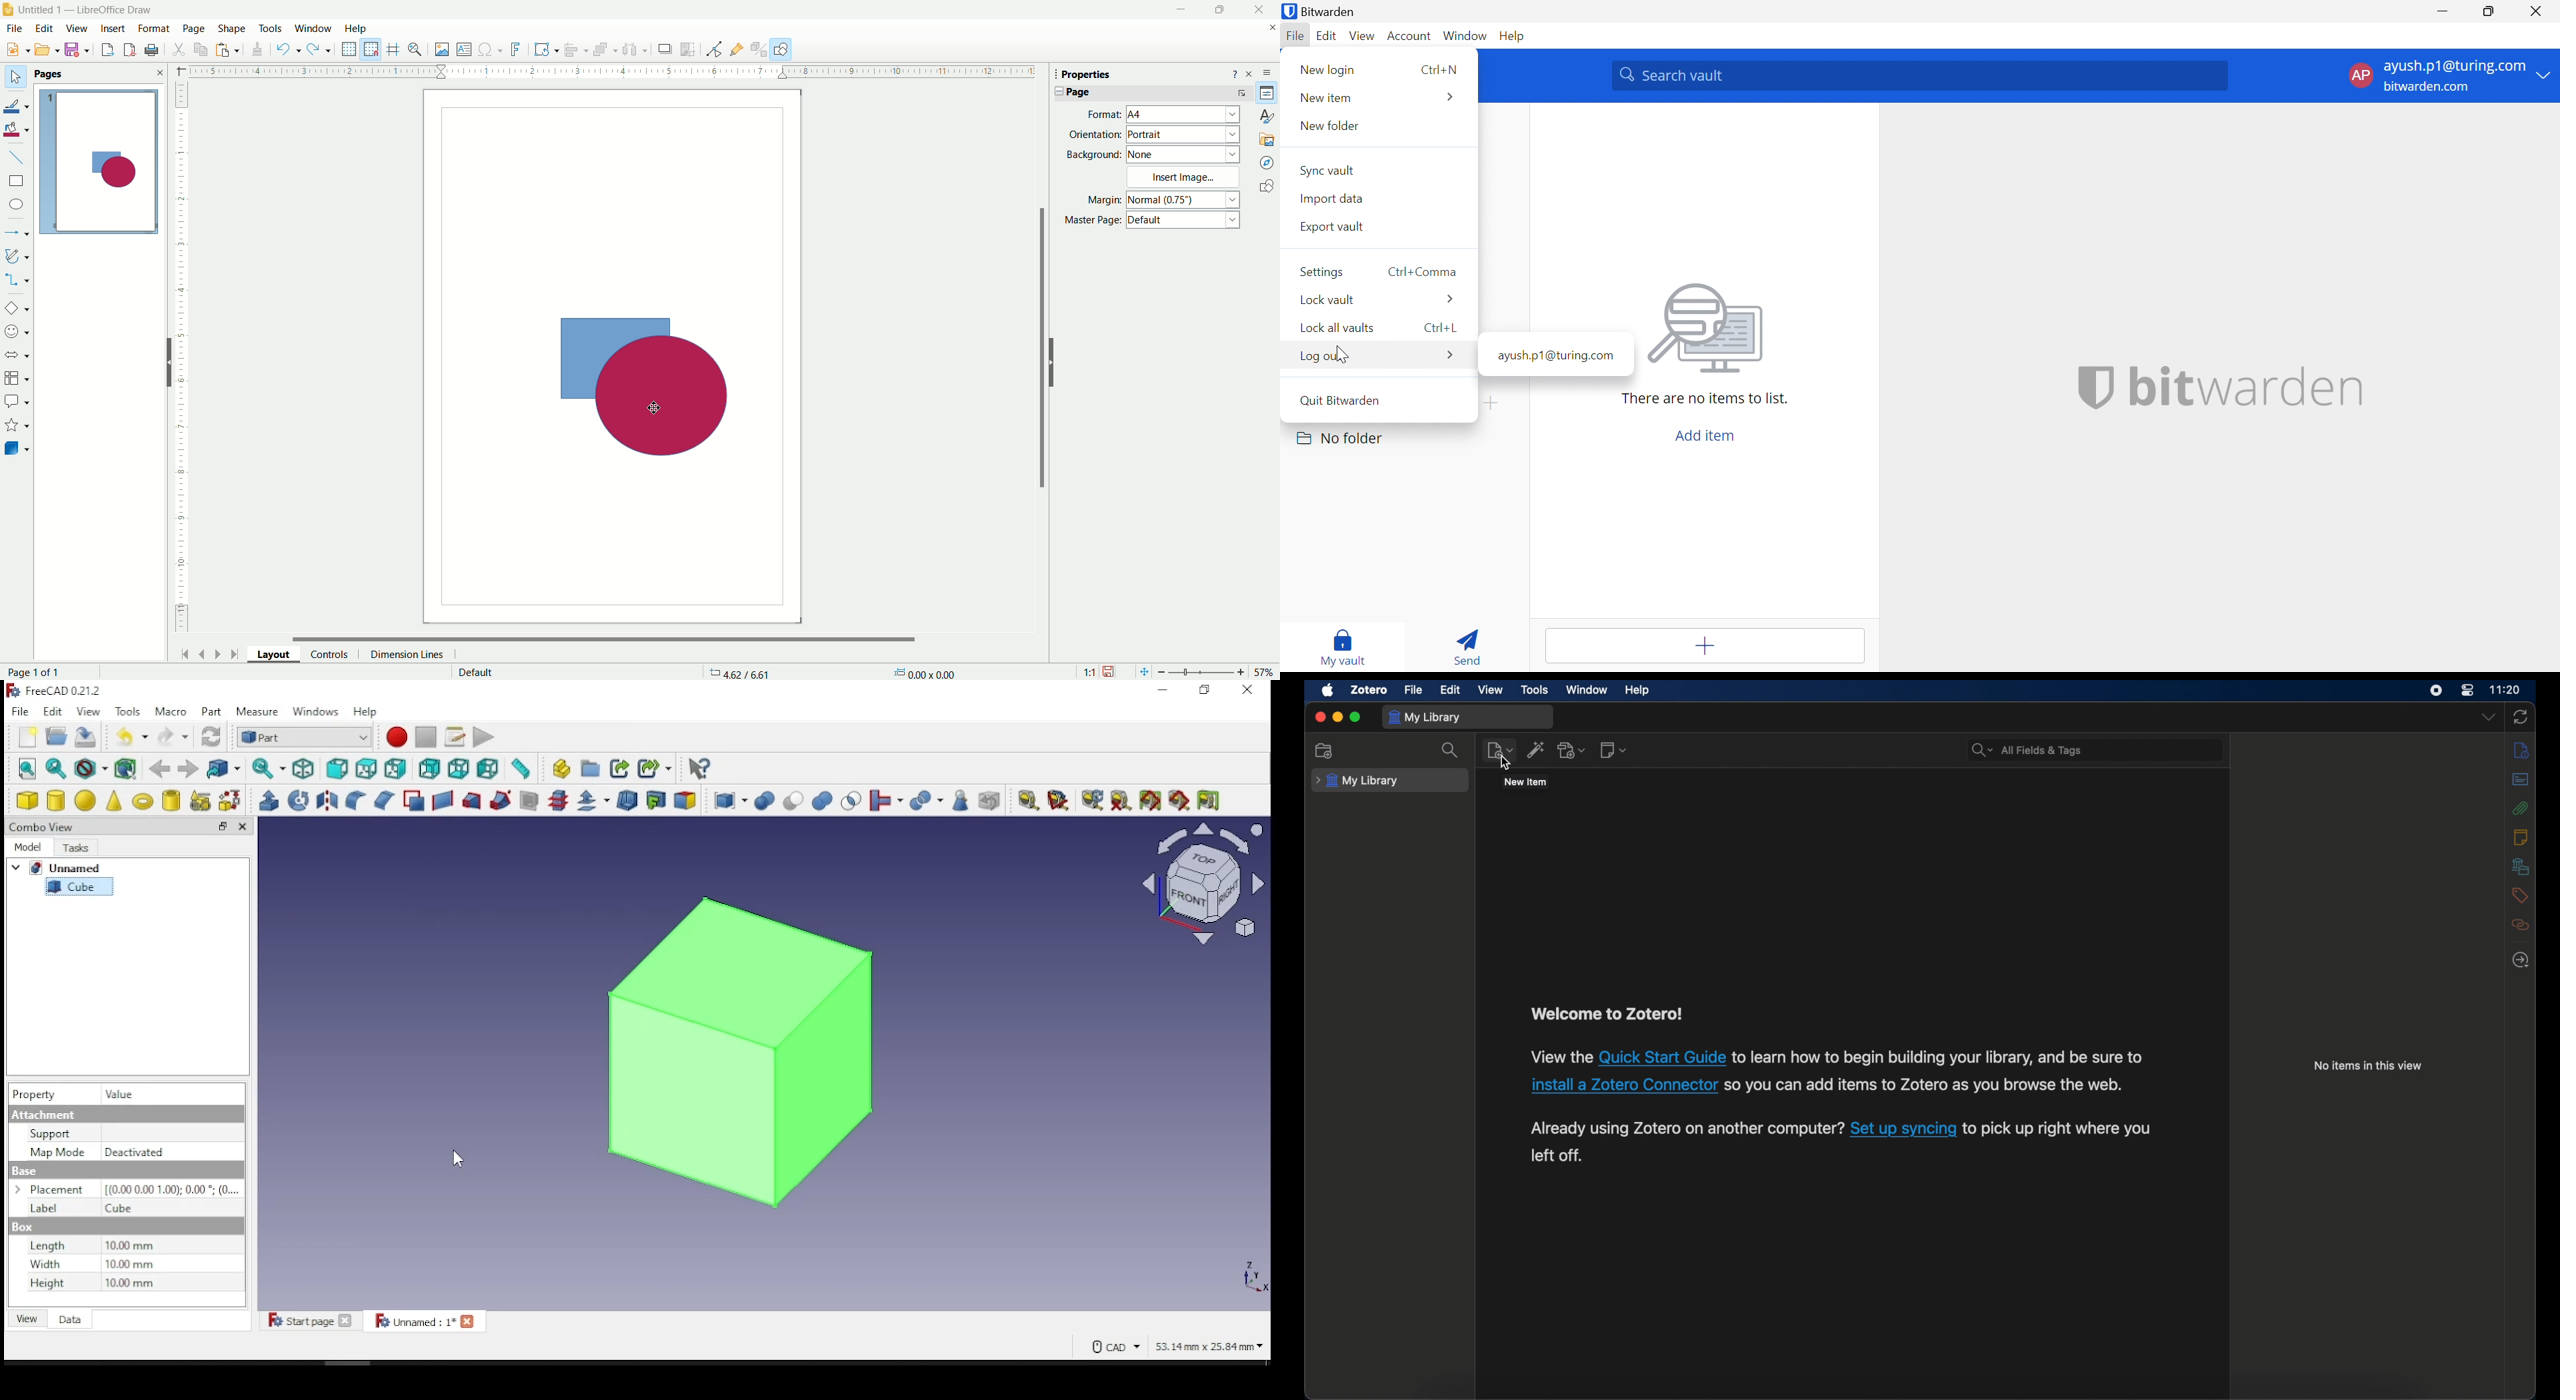  Describe the element at coordinates (28, 800) in the screenshot. I see `cube` at that location.